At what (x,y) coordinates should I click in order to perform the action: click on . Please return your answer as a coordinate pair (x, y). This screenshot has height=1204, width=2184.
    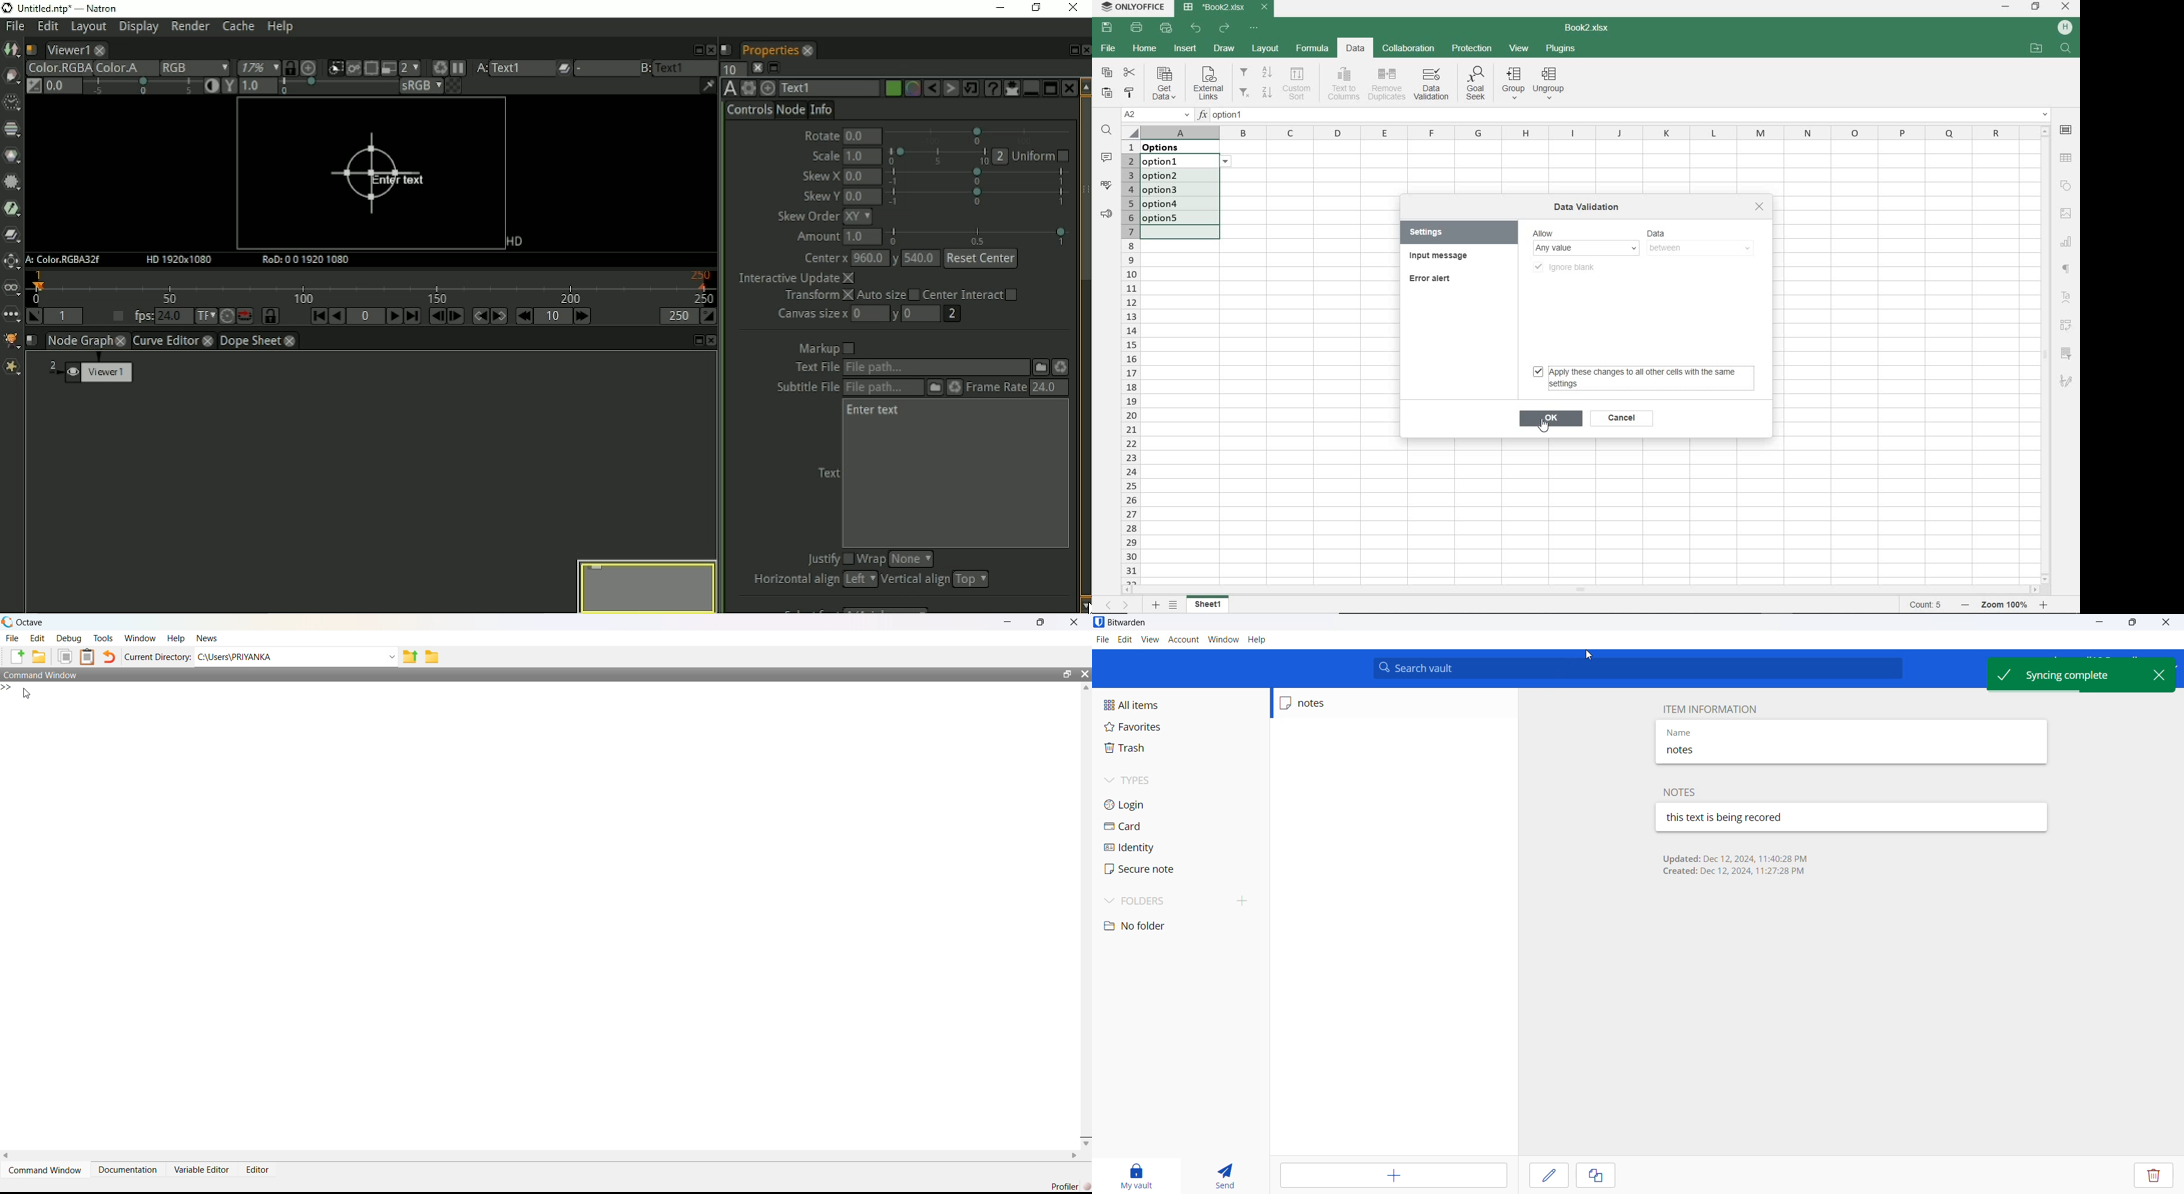
    Looking at the image, I should click on (13, 130).